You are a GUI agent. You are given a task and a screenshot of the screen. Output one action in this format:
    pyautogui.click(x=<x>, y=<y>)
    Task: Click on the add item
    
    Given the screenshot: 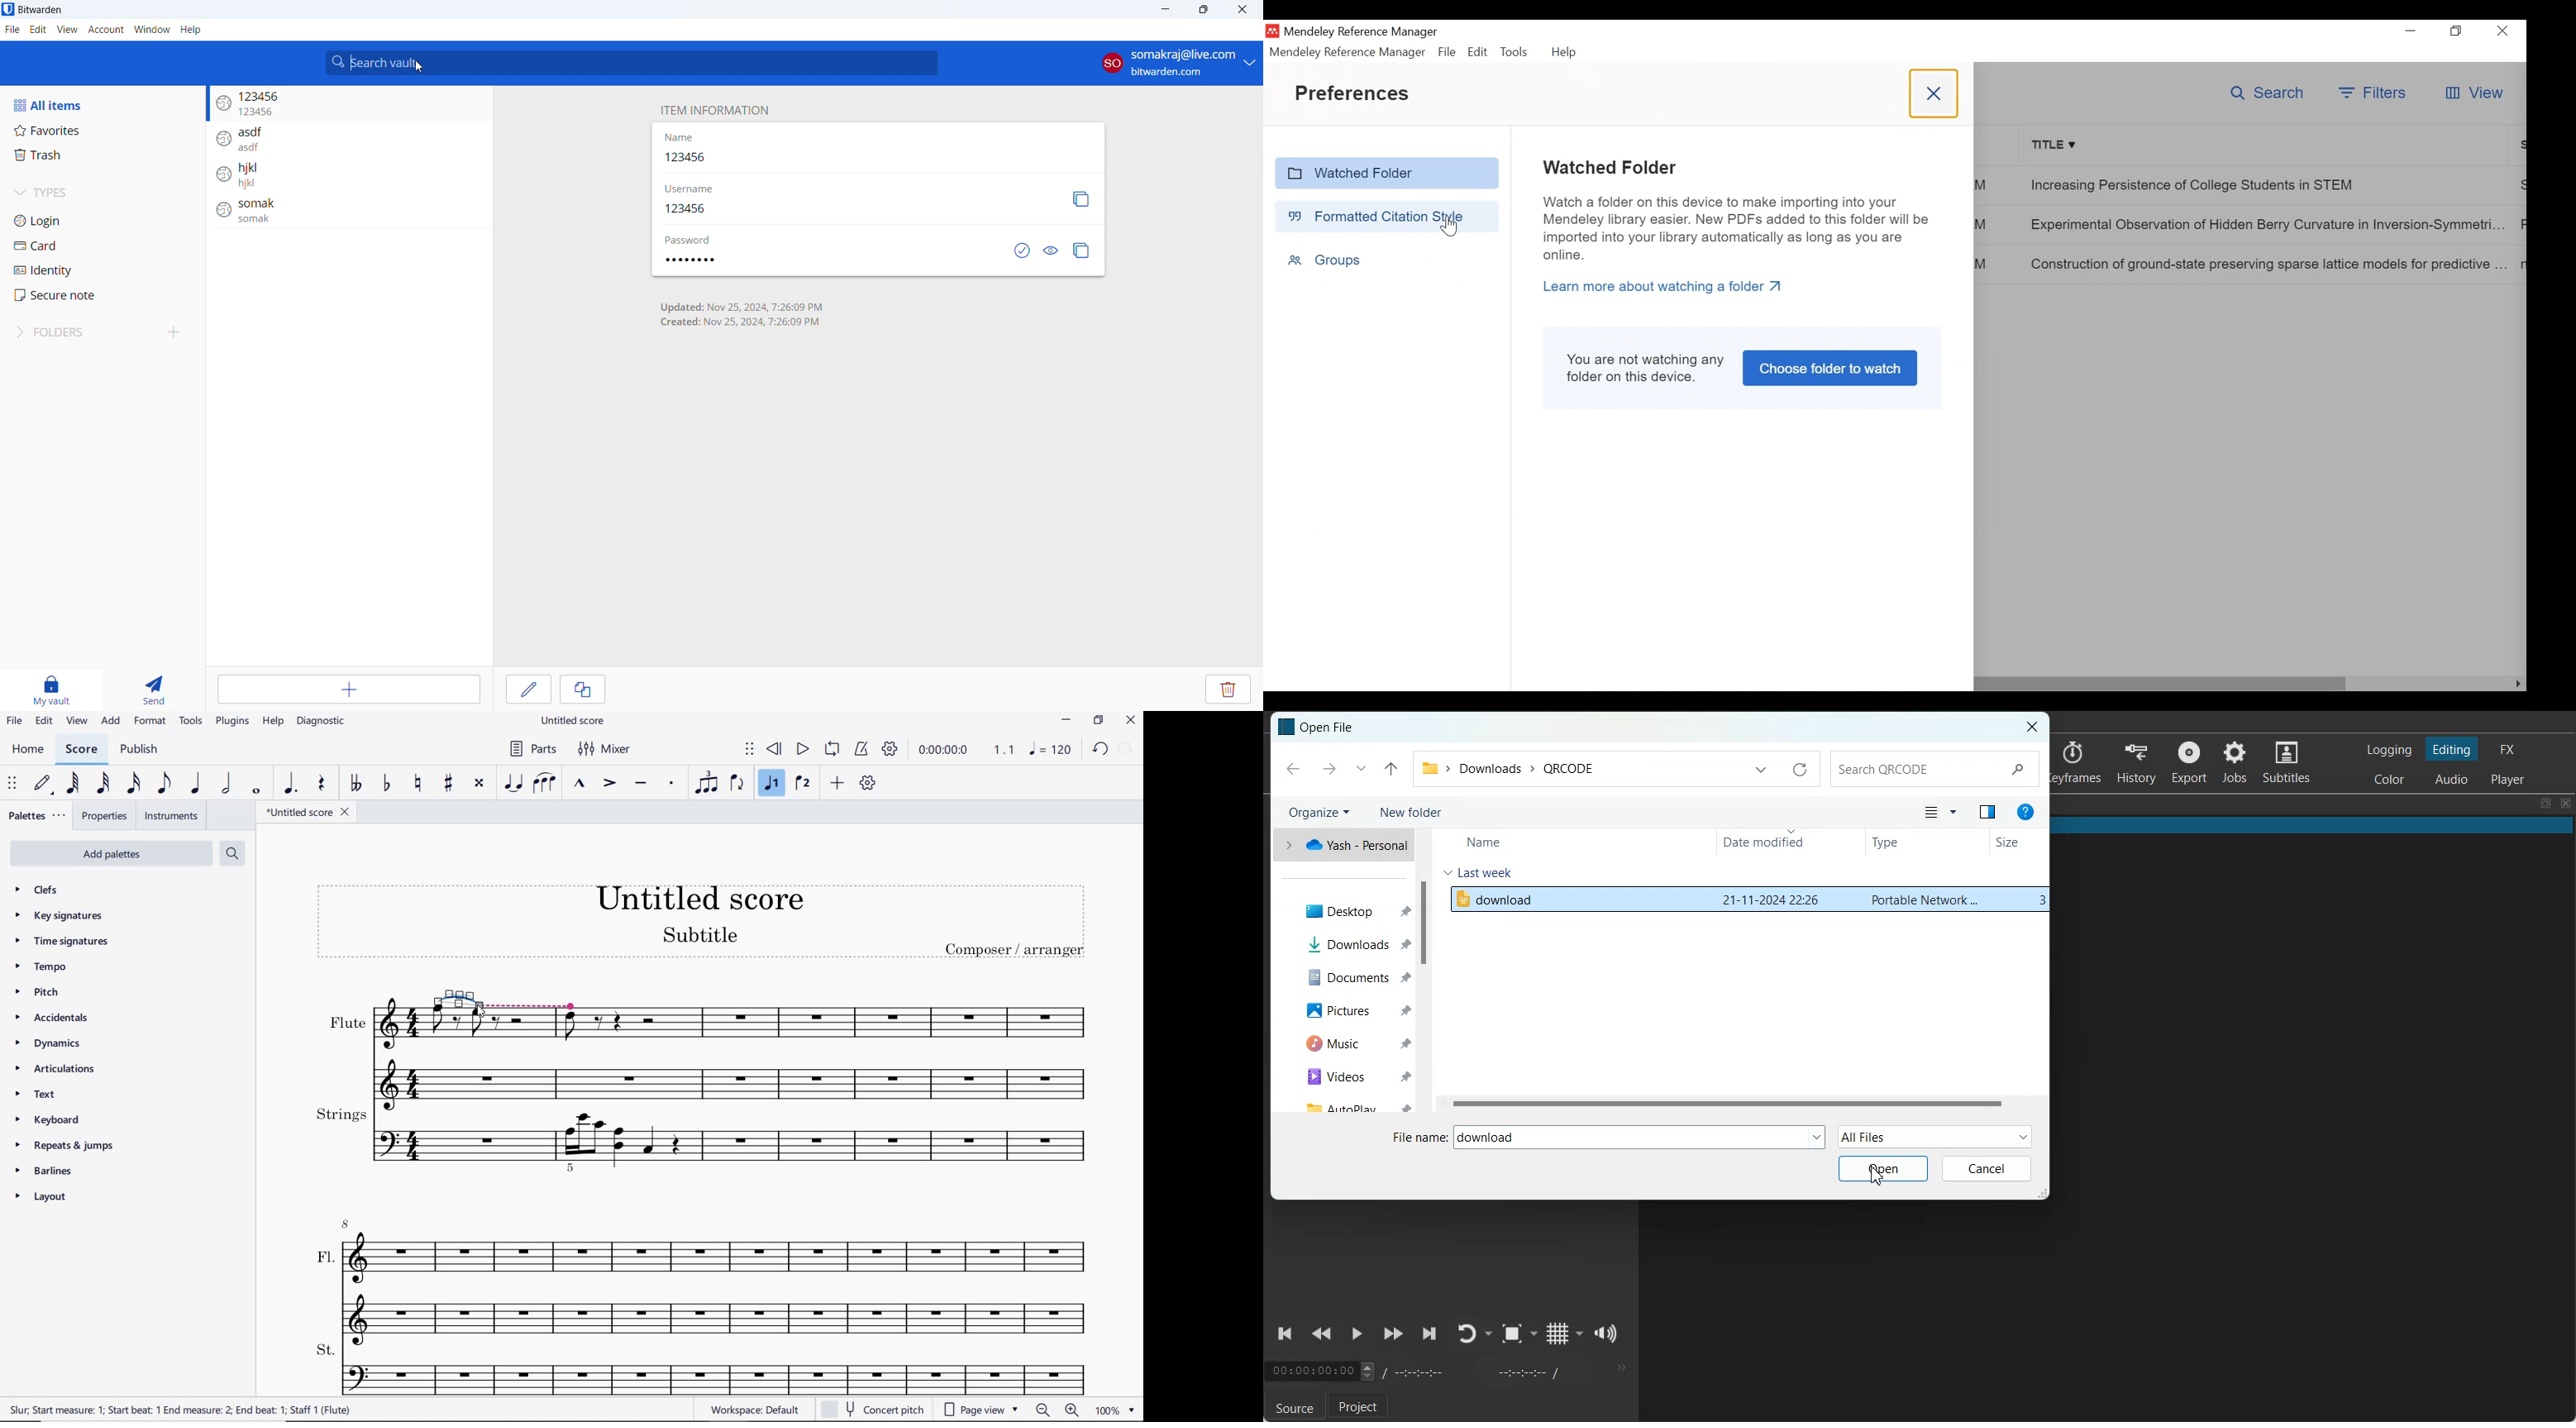 What is the action you would take?
    pyautogui.click(x=349, y=690)
    